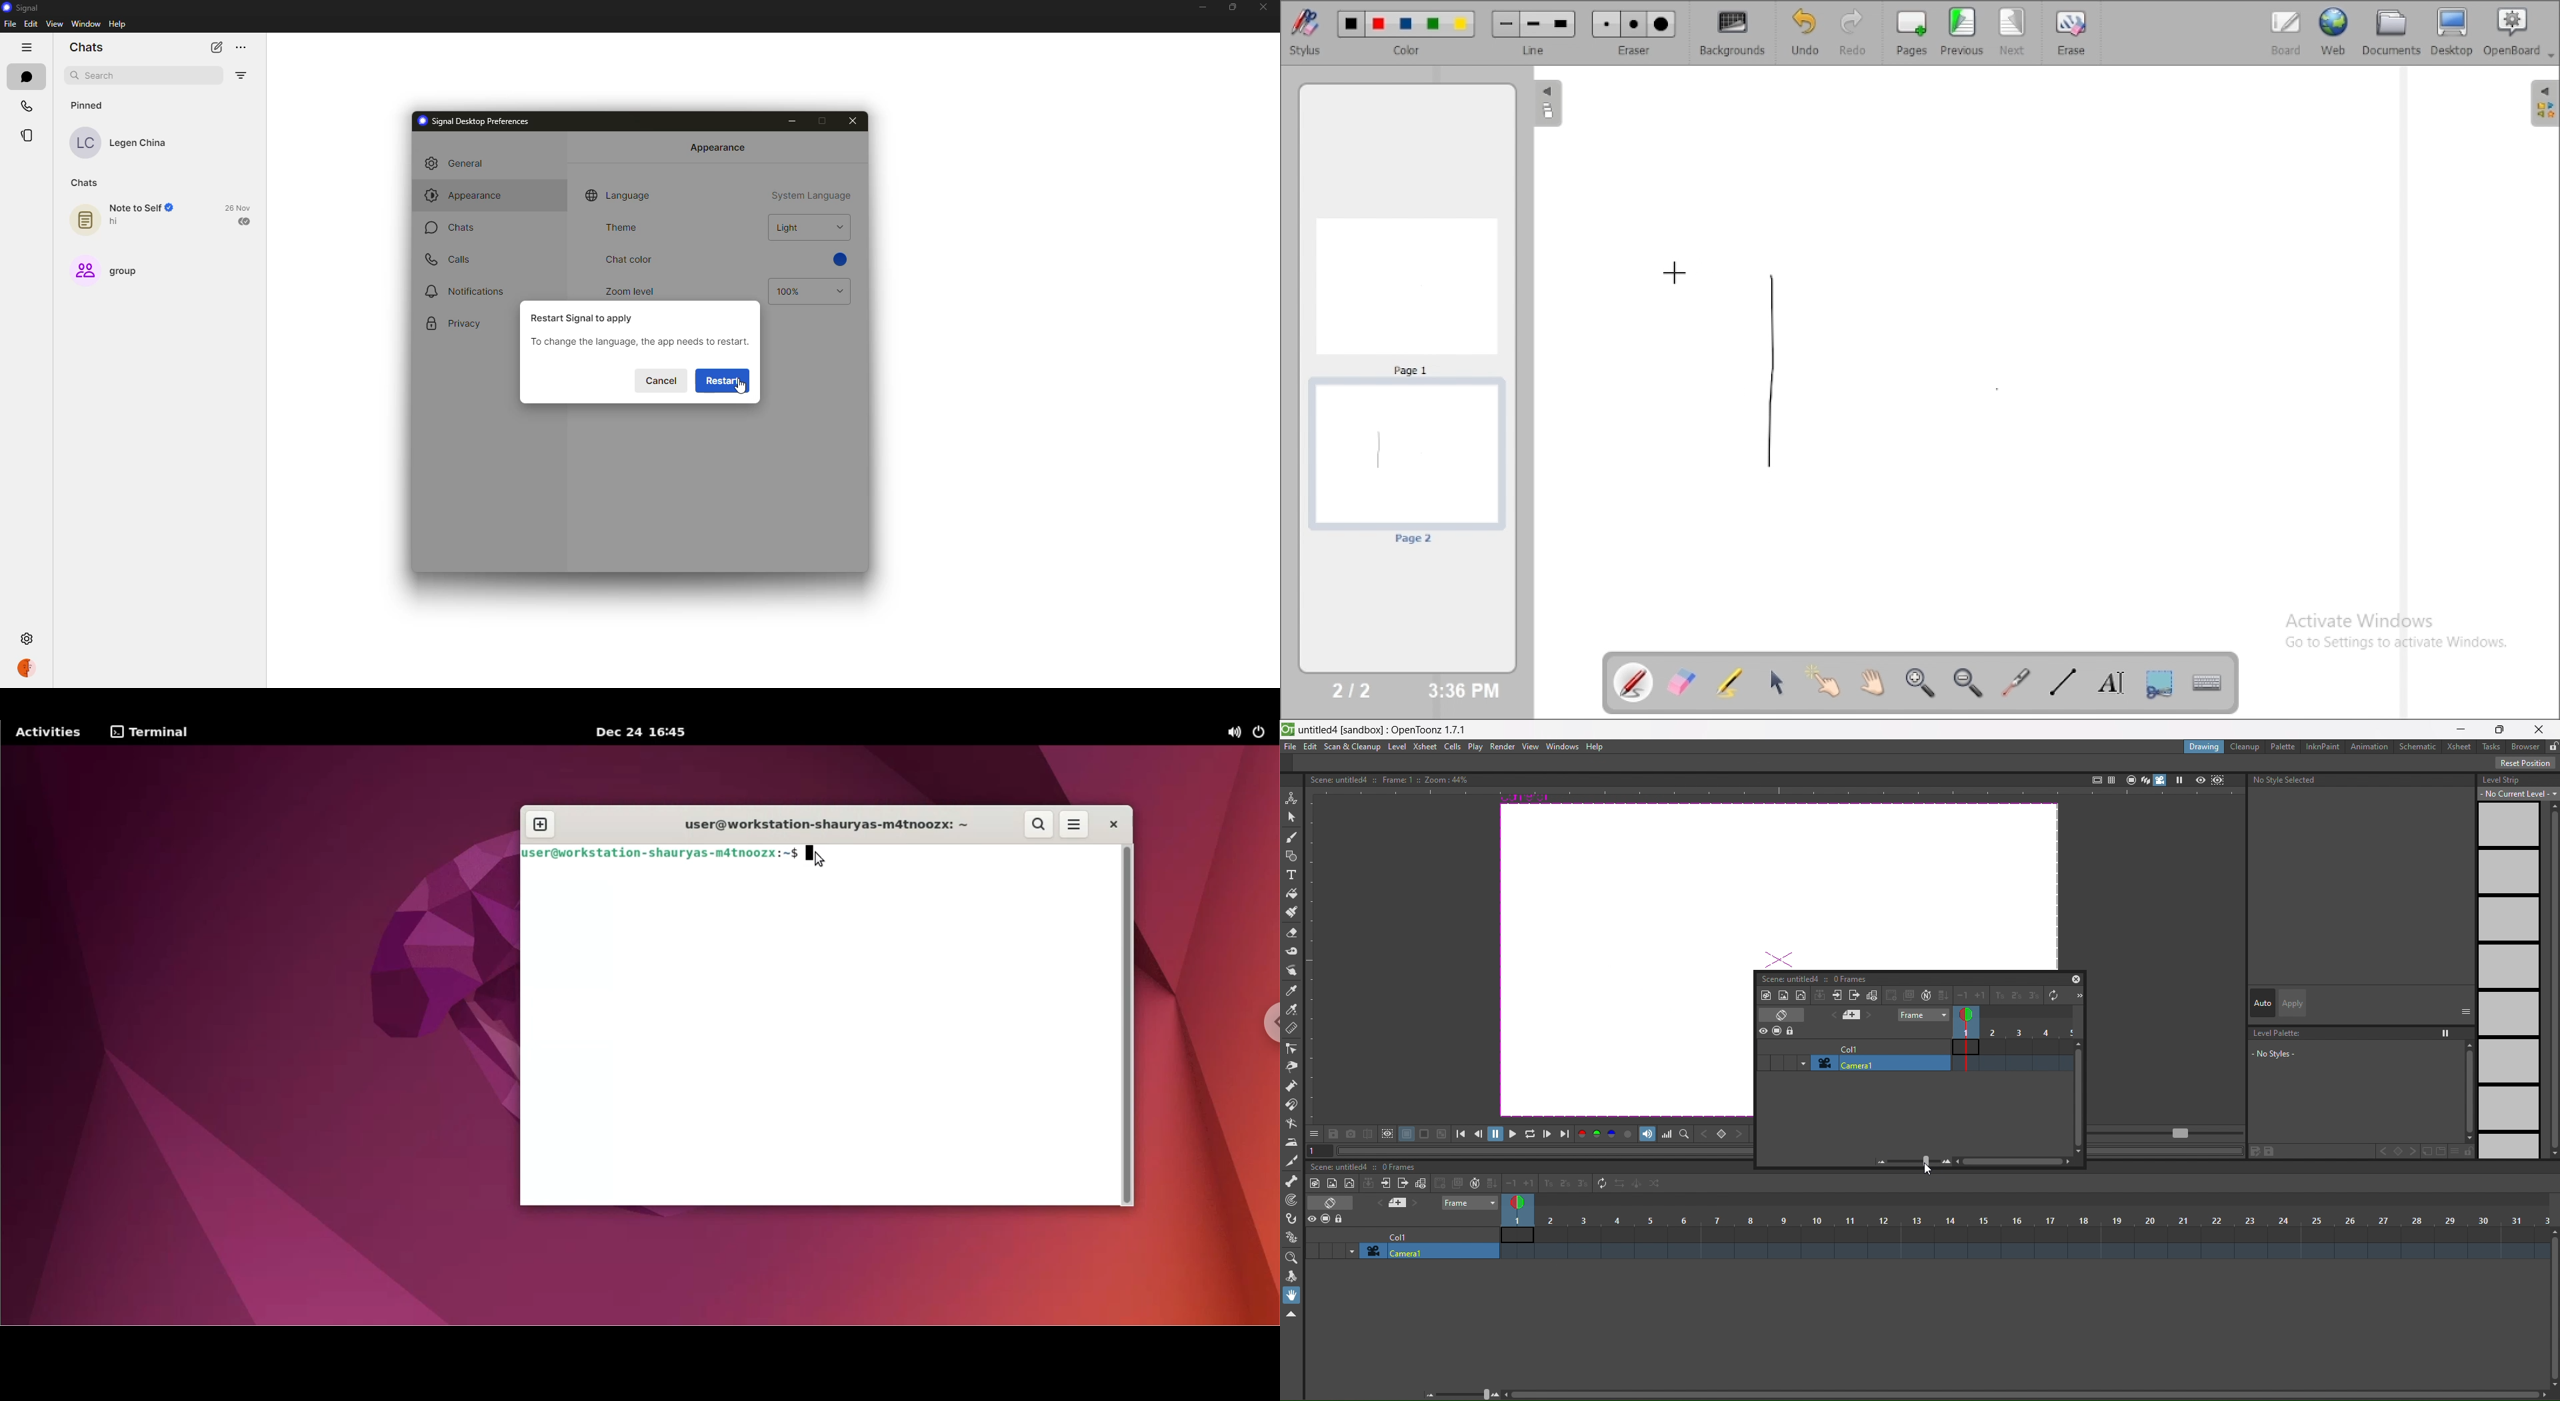 Image resolution: width=2576 pixels, height=1428 pixels. I want to click on openboard, so click(2519, 33).